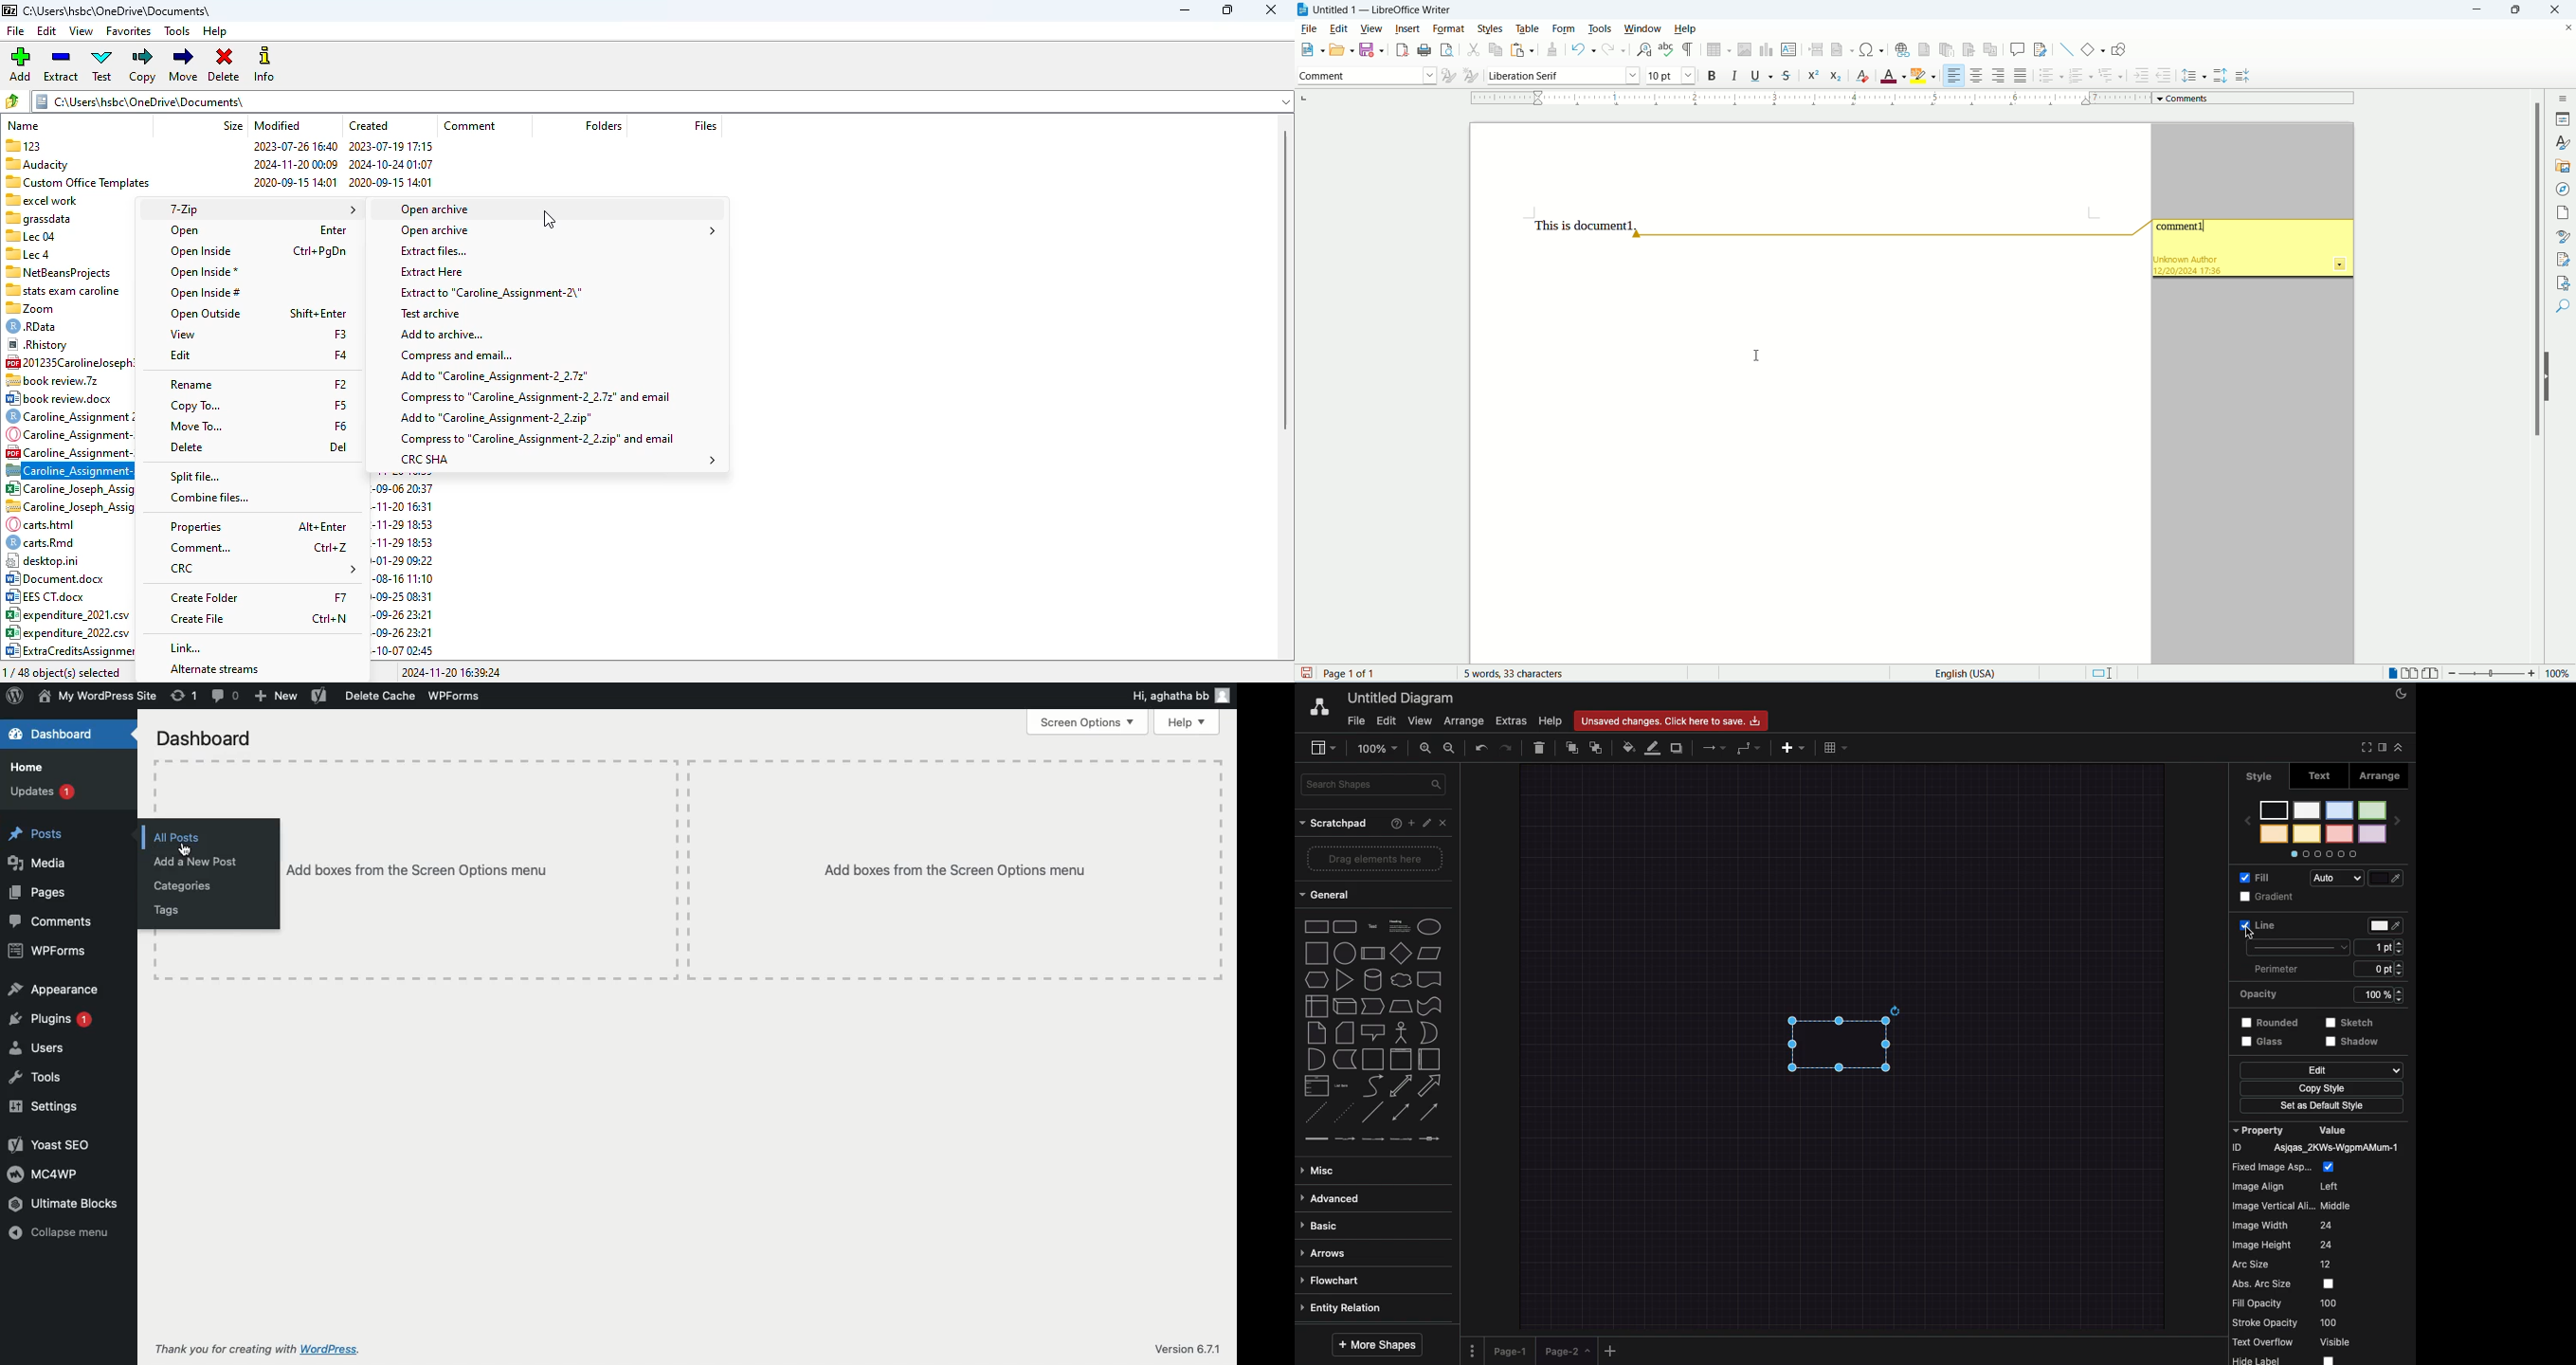 The height and width of the screenshot is (1372, 2576). I want to click on Ultimate blocks, so click(64, 1203).